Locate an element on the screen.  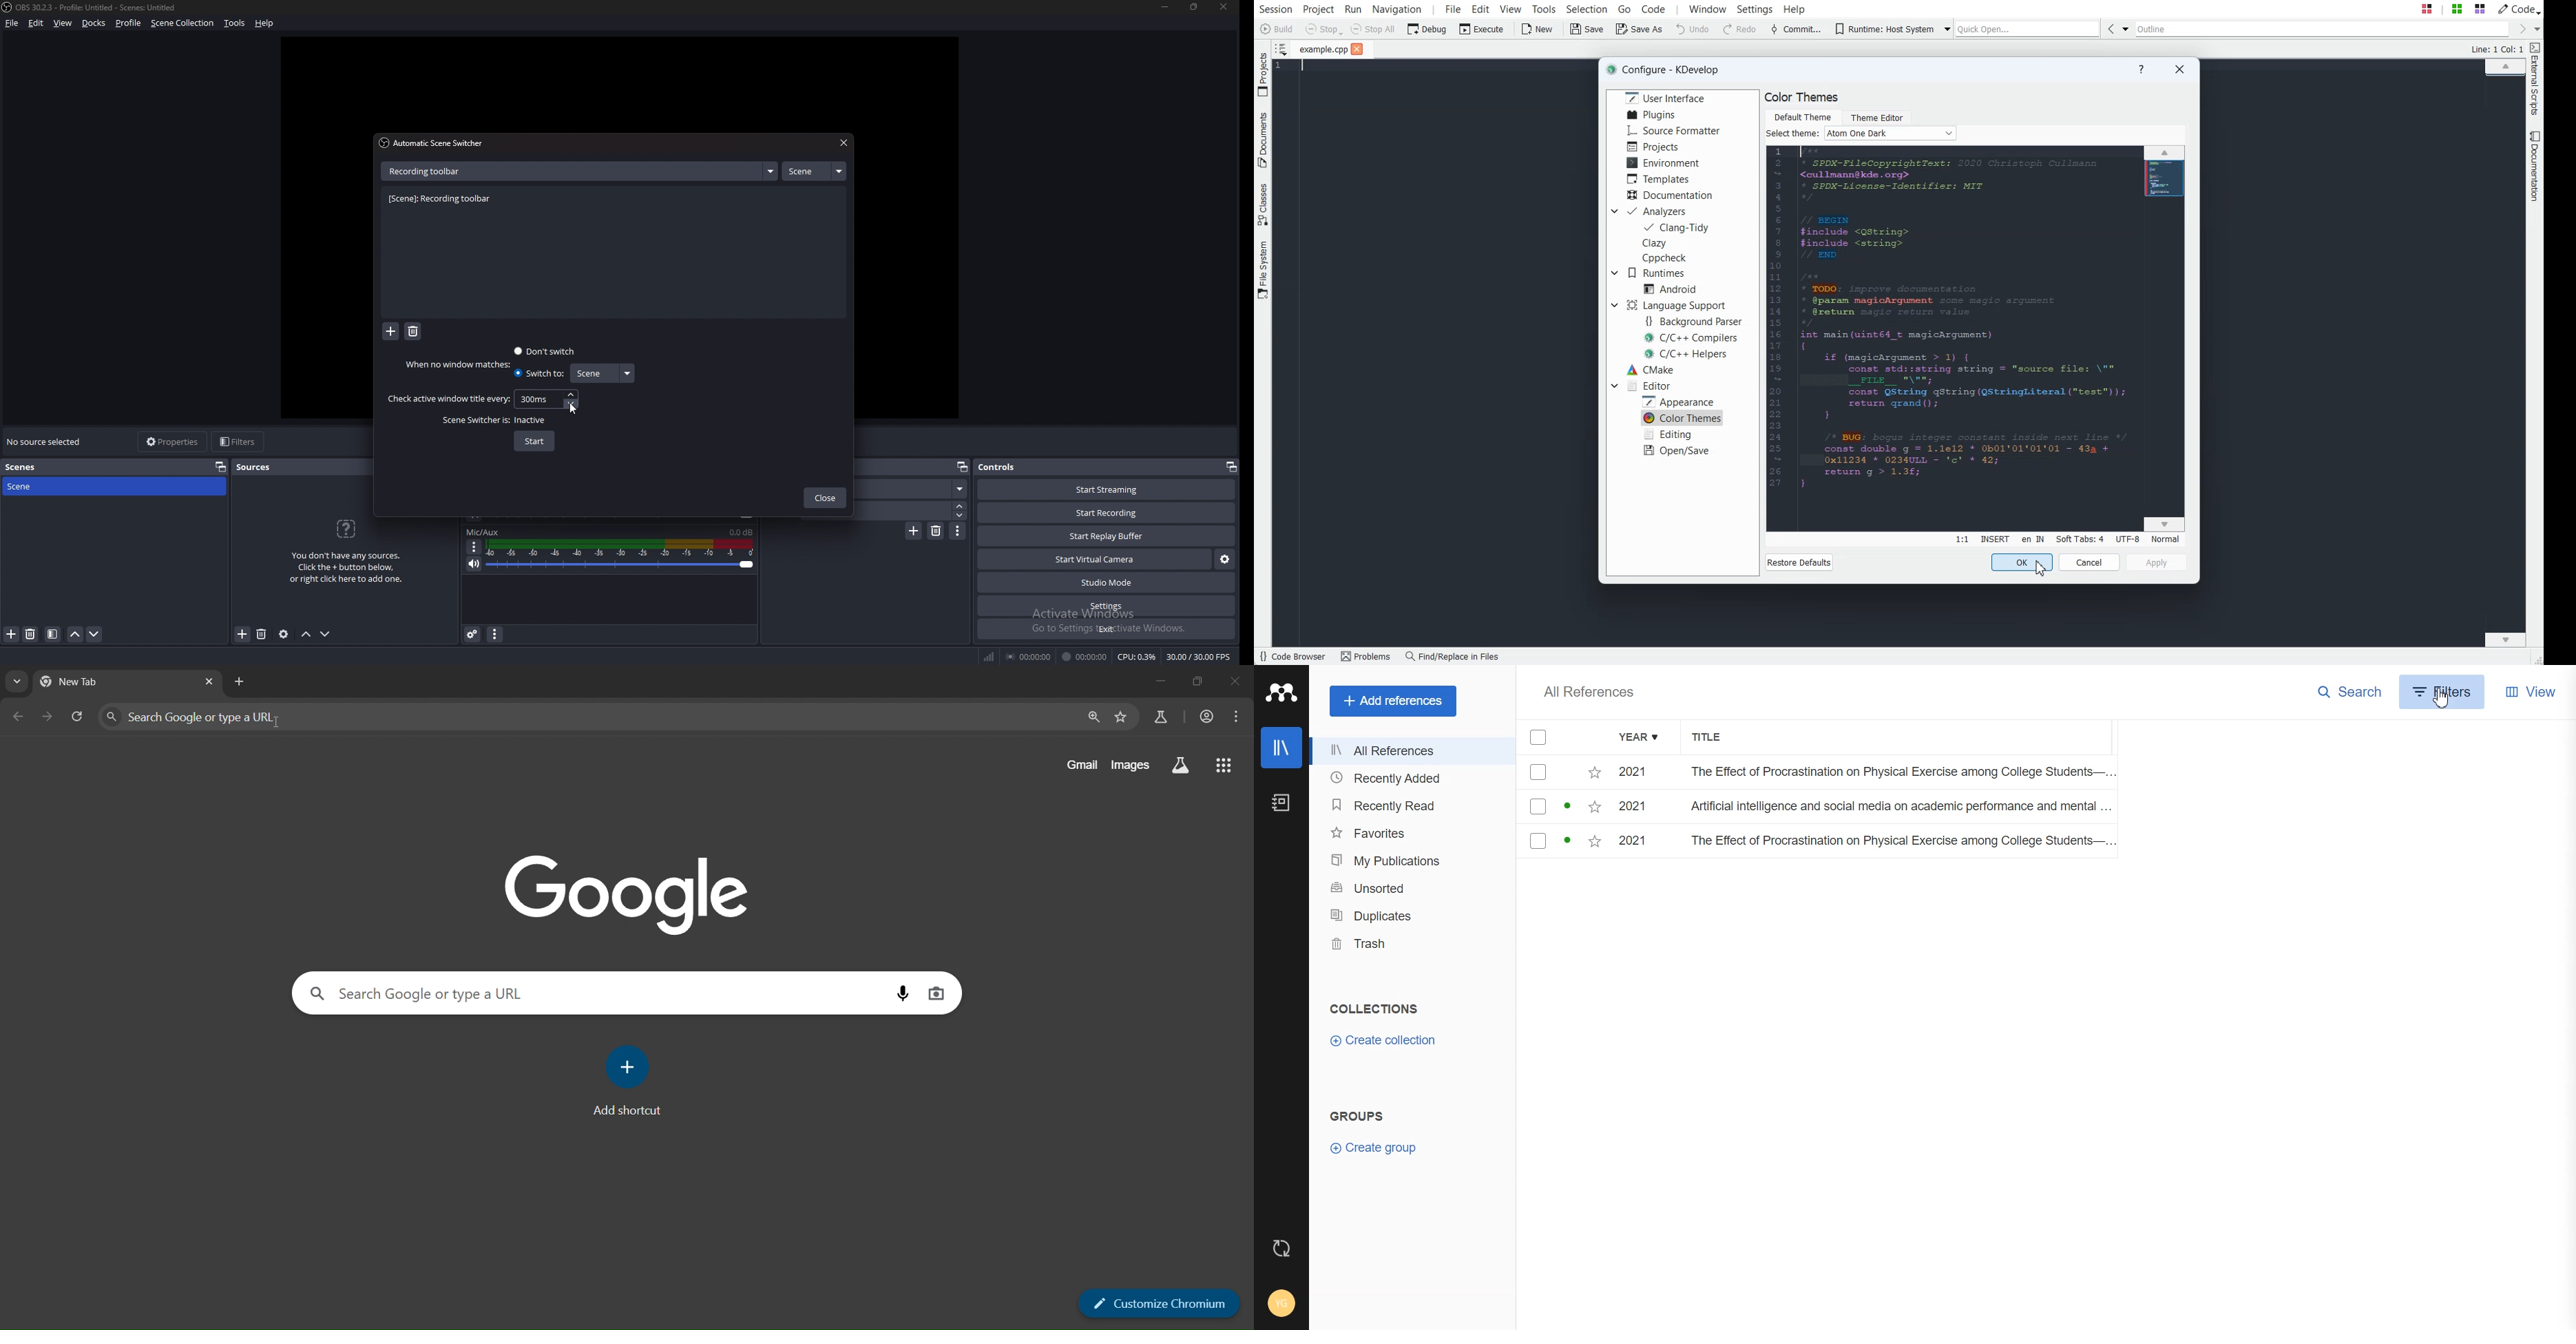
Search is located at coordinates (2350, 692).